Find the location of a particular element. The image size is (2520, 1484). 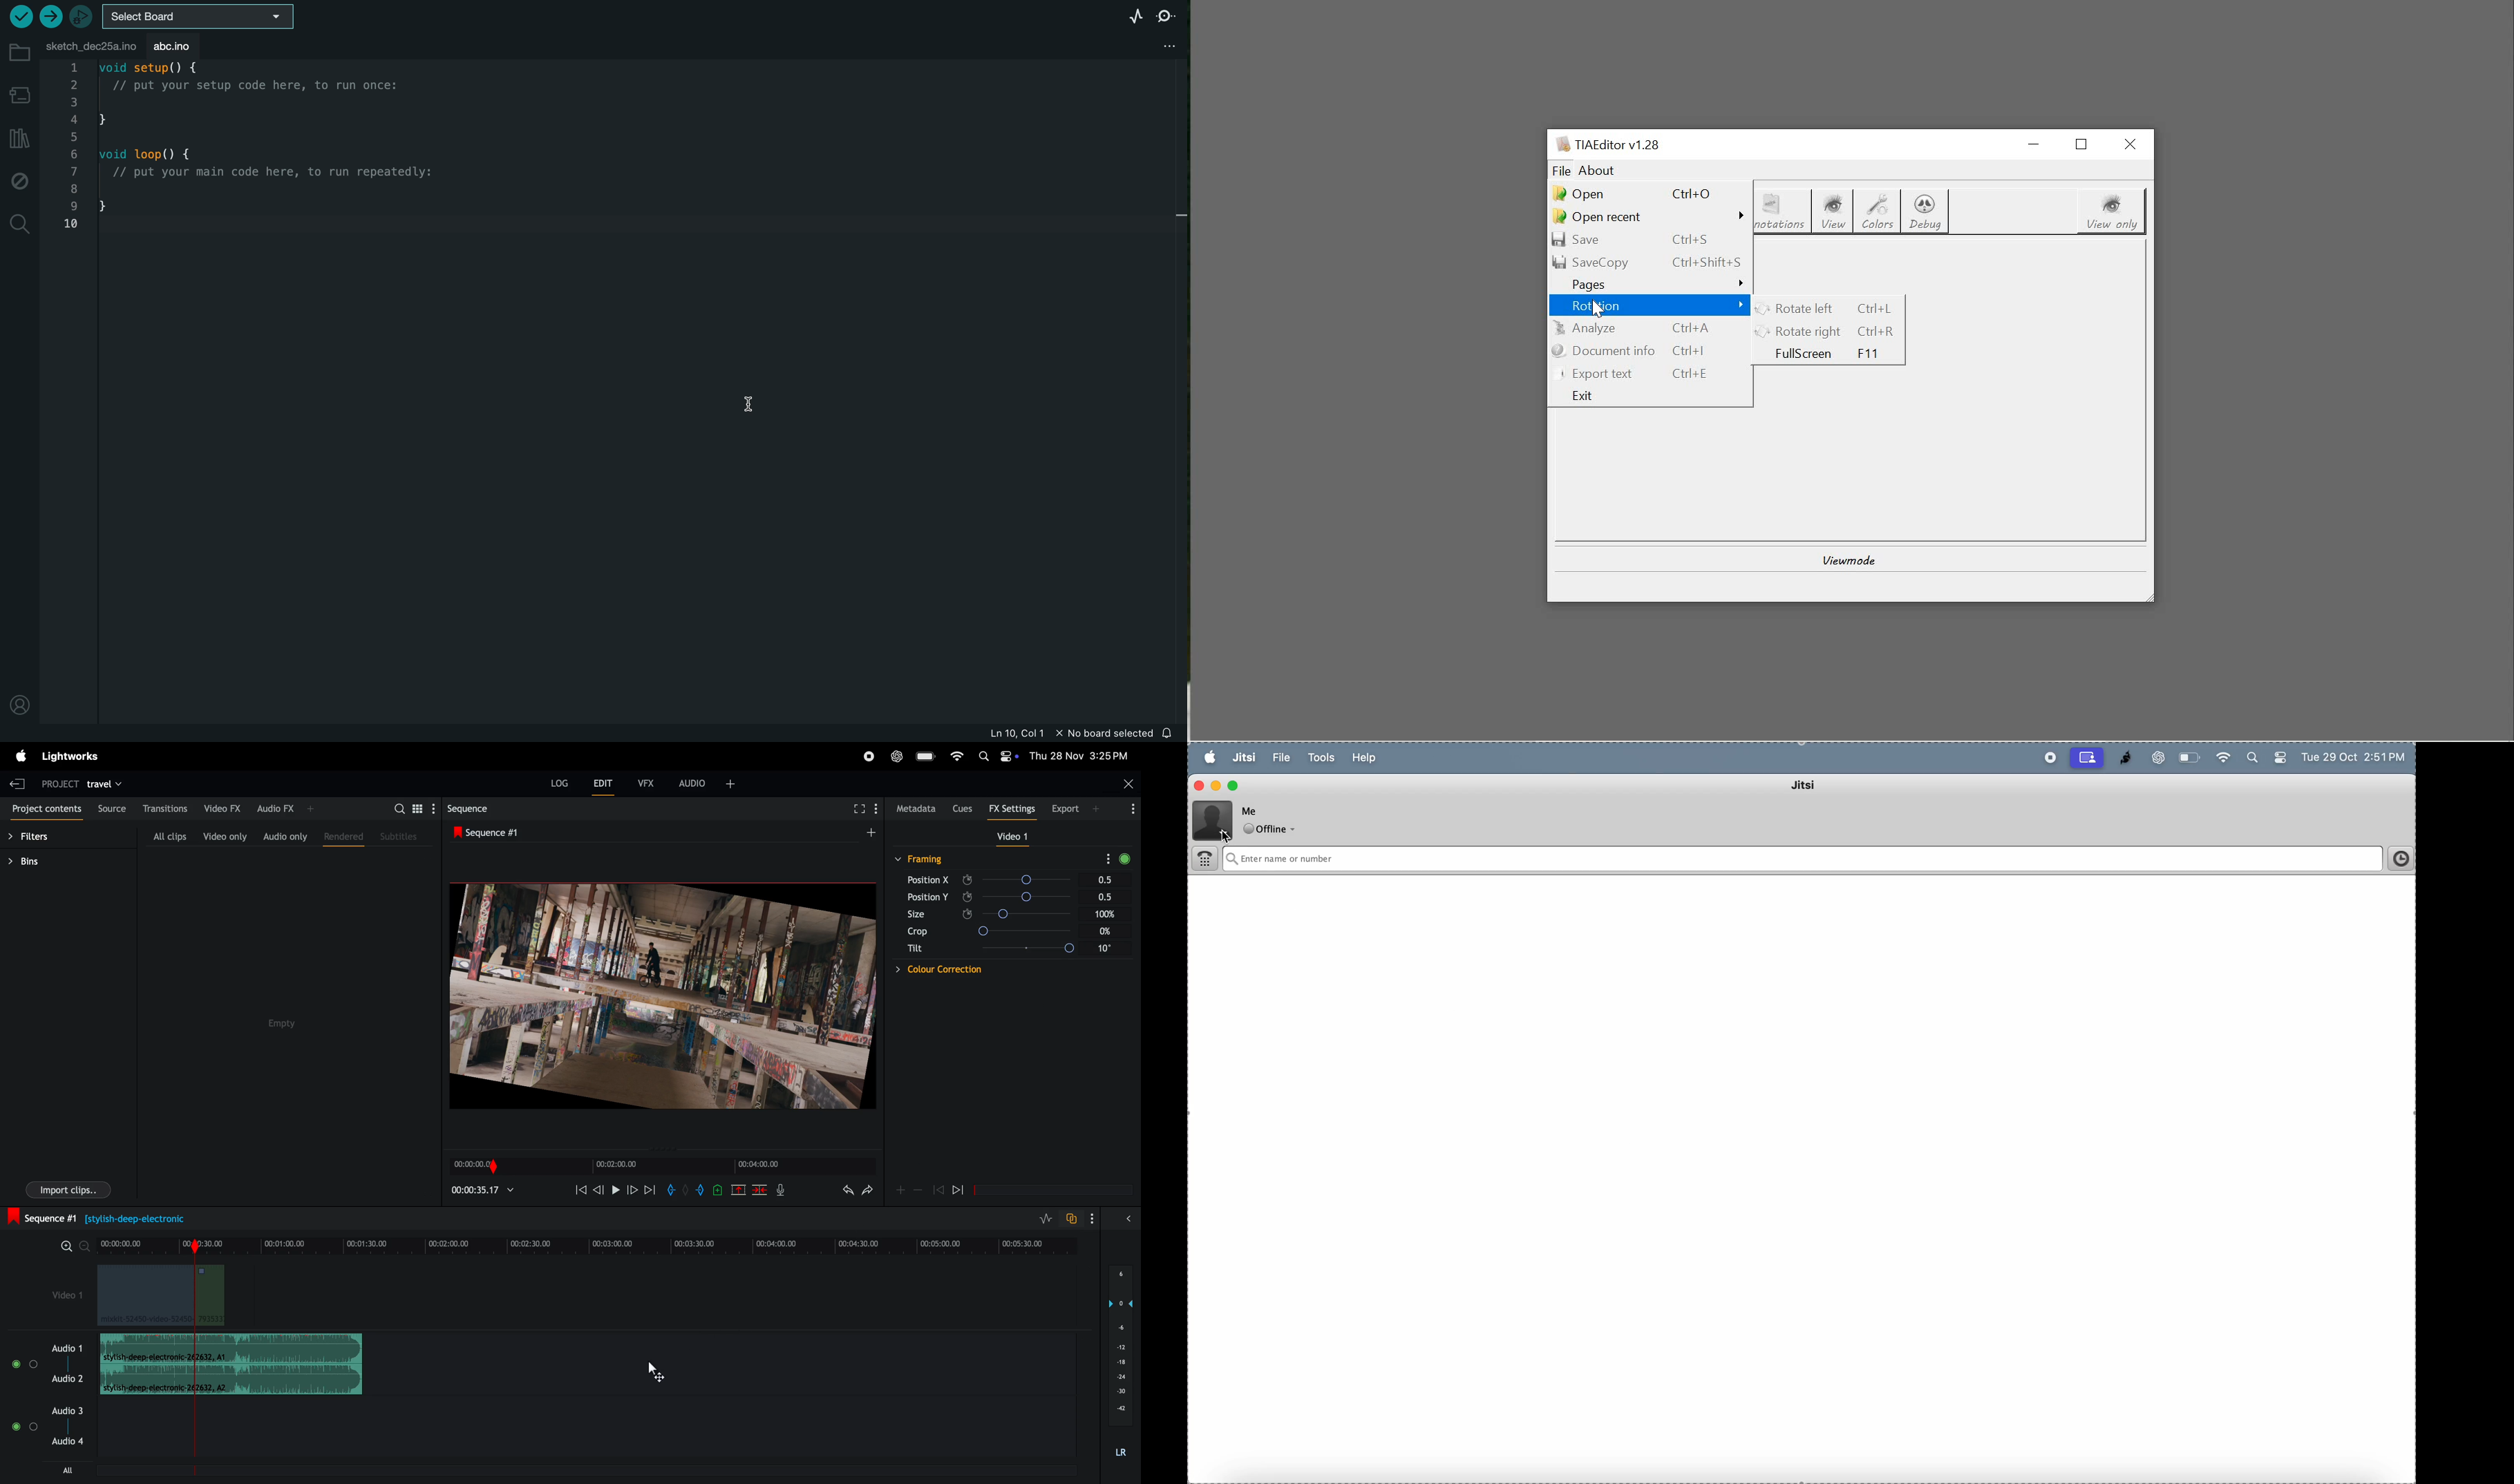

maximize is located at coordinates (1234, 784).